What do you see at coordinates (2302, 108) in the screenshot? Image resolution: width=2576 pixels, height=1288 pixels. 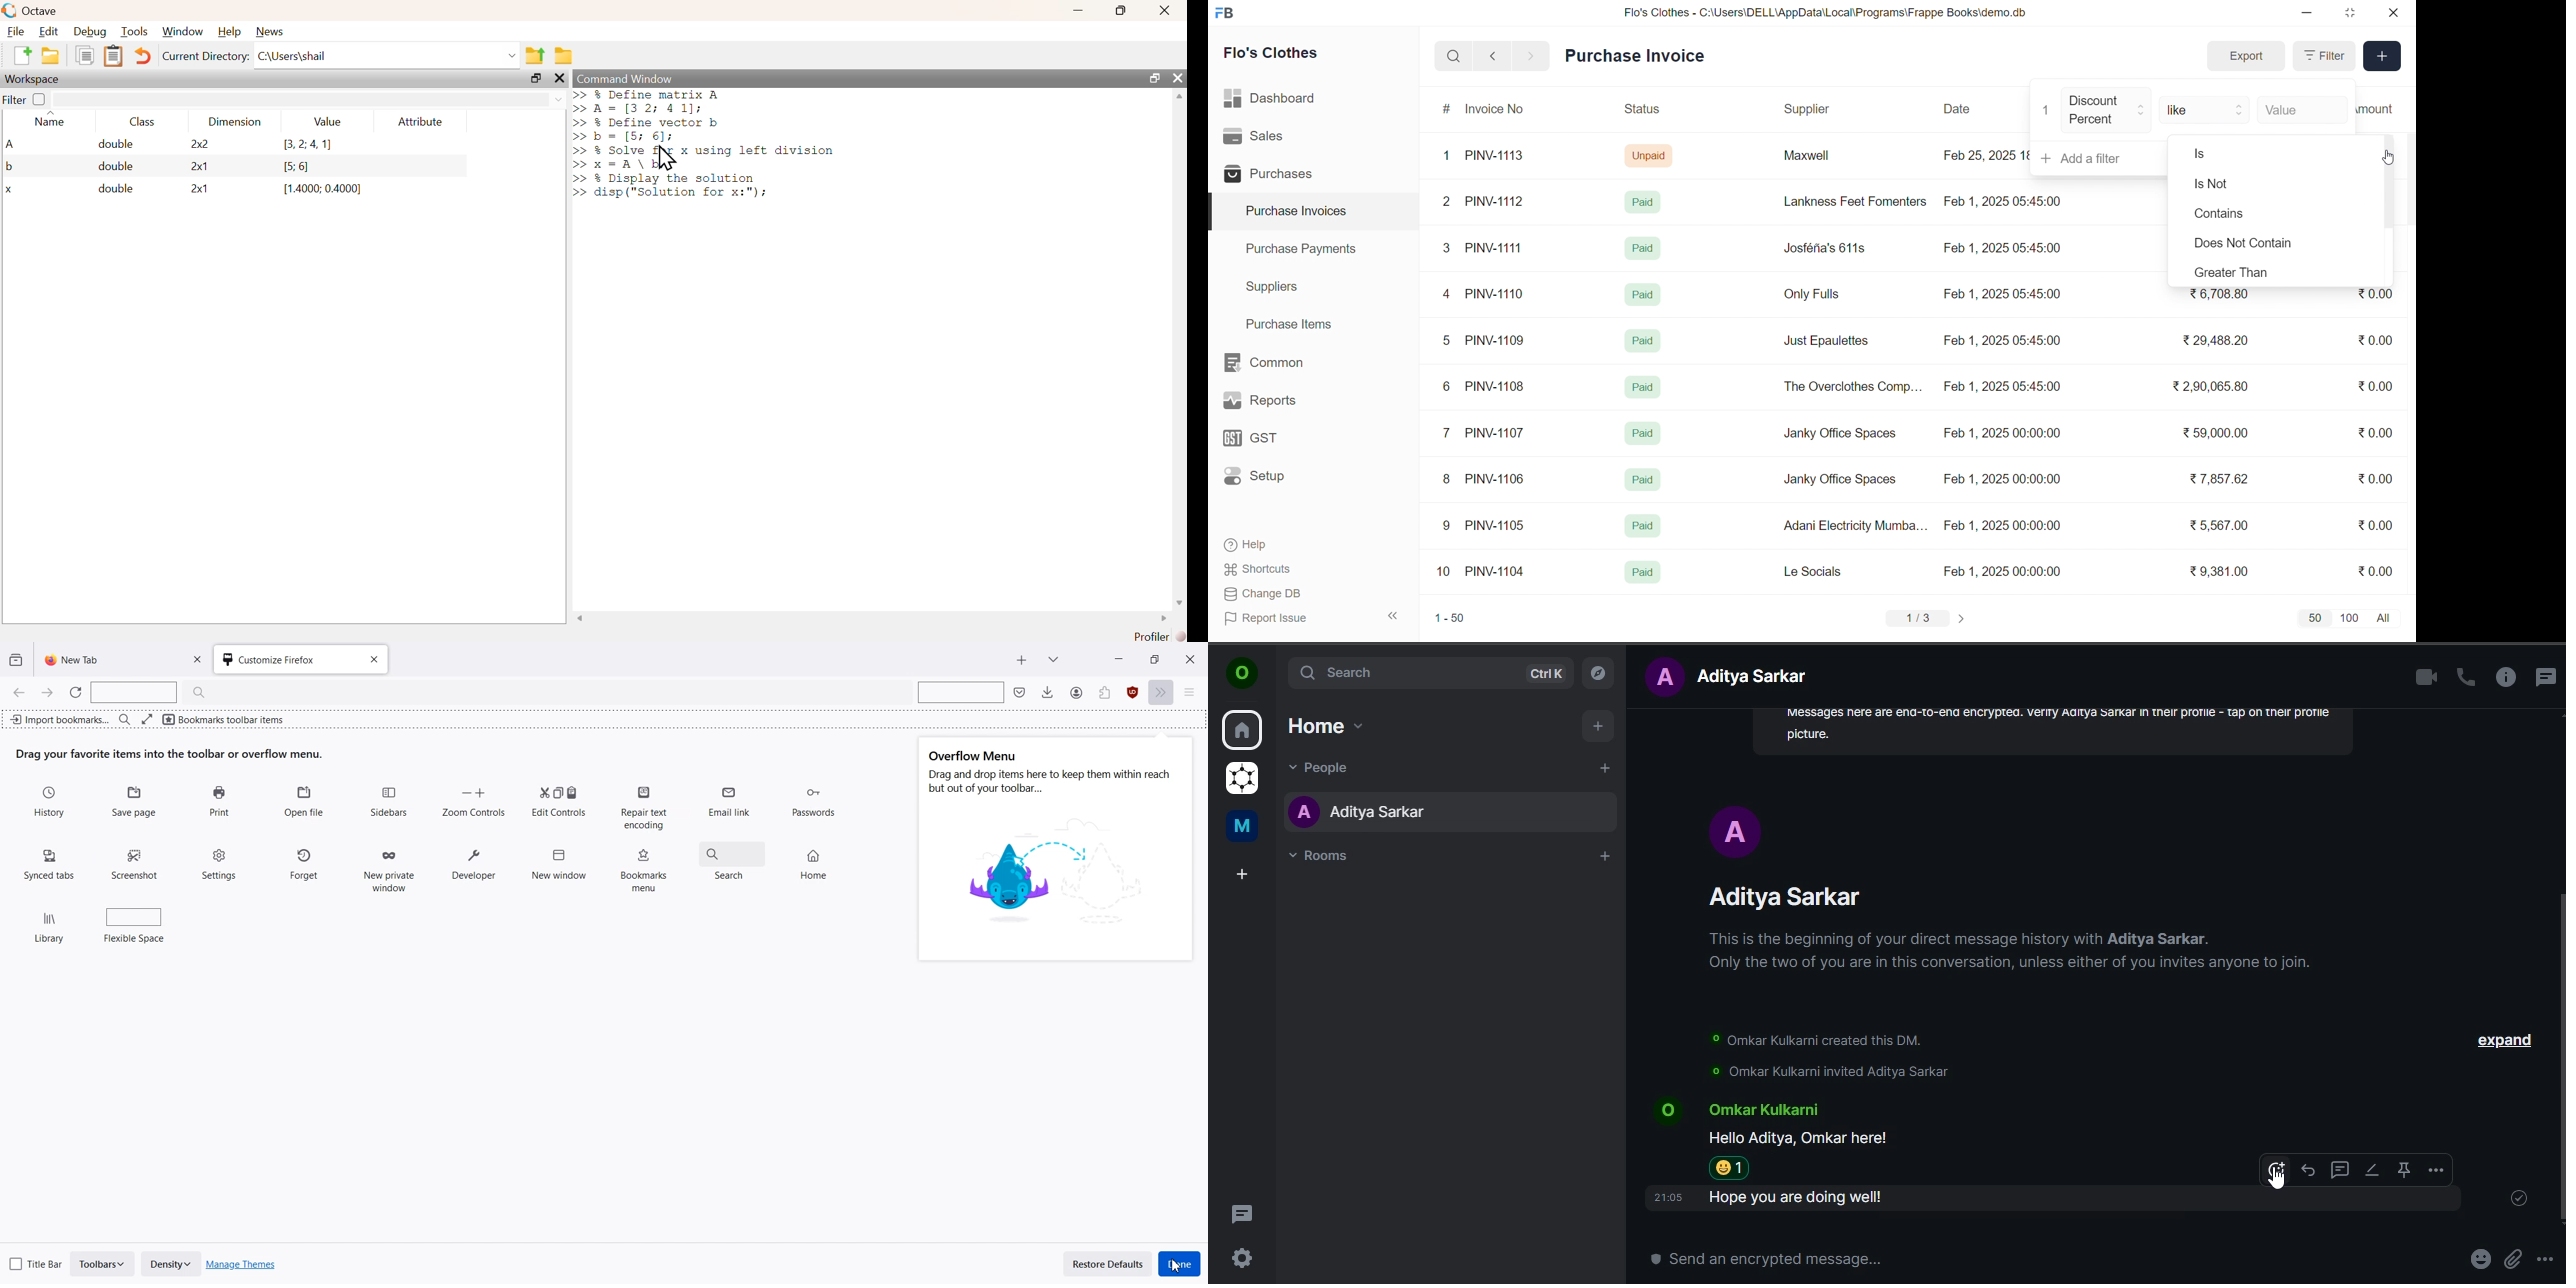 I see `Value` at bounding box center [2302, 108].